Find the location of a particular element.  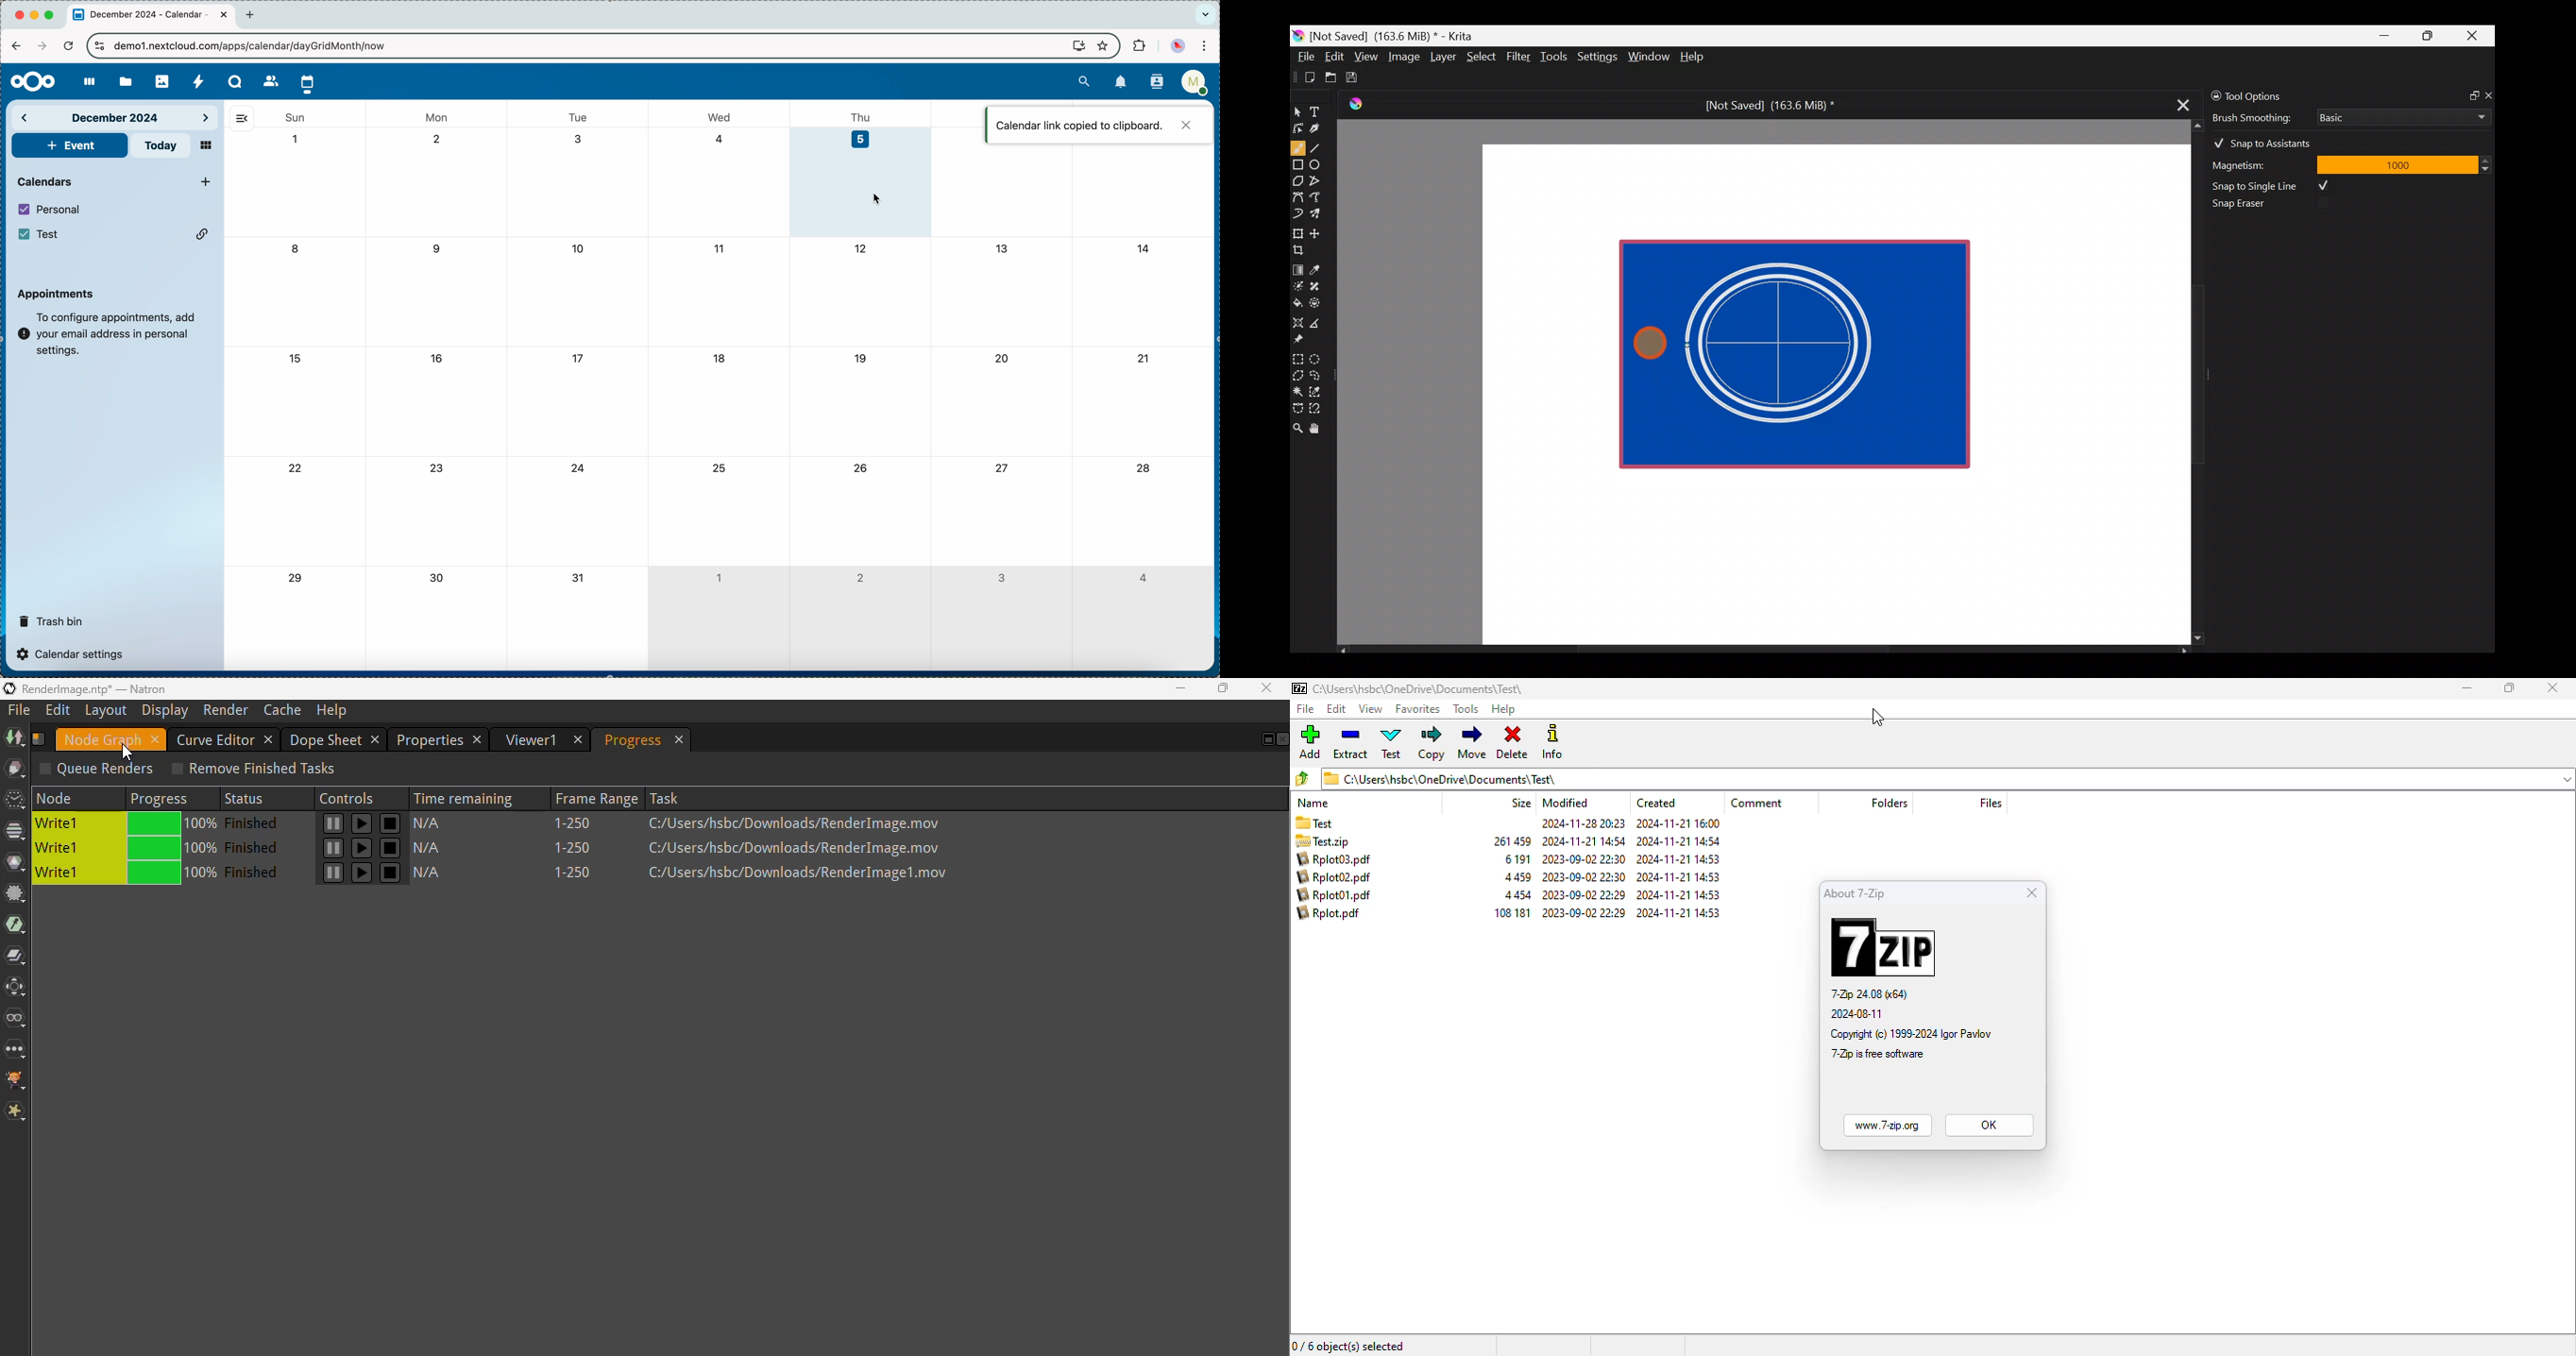

profile picture is located at coordinates (1178, 45).